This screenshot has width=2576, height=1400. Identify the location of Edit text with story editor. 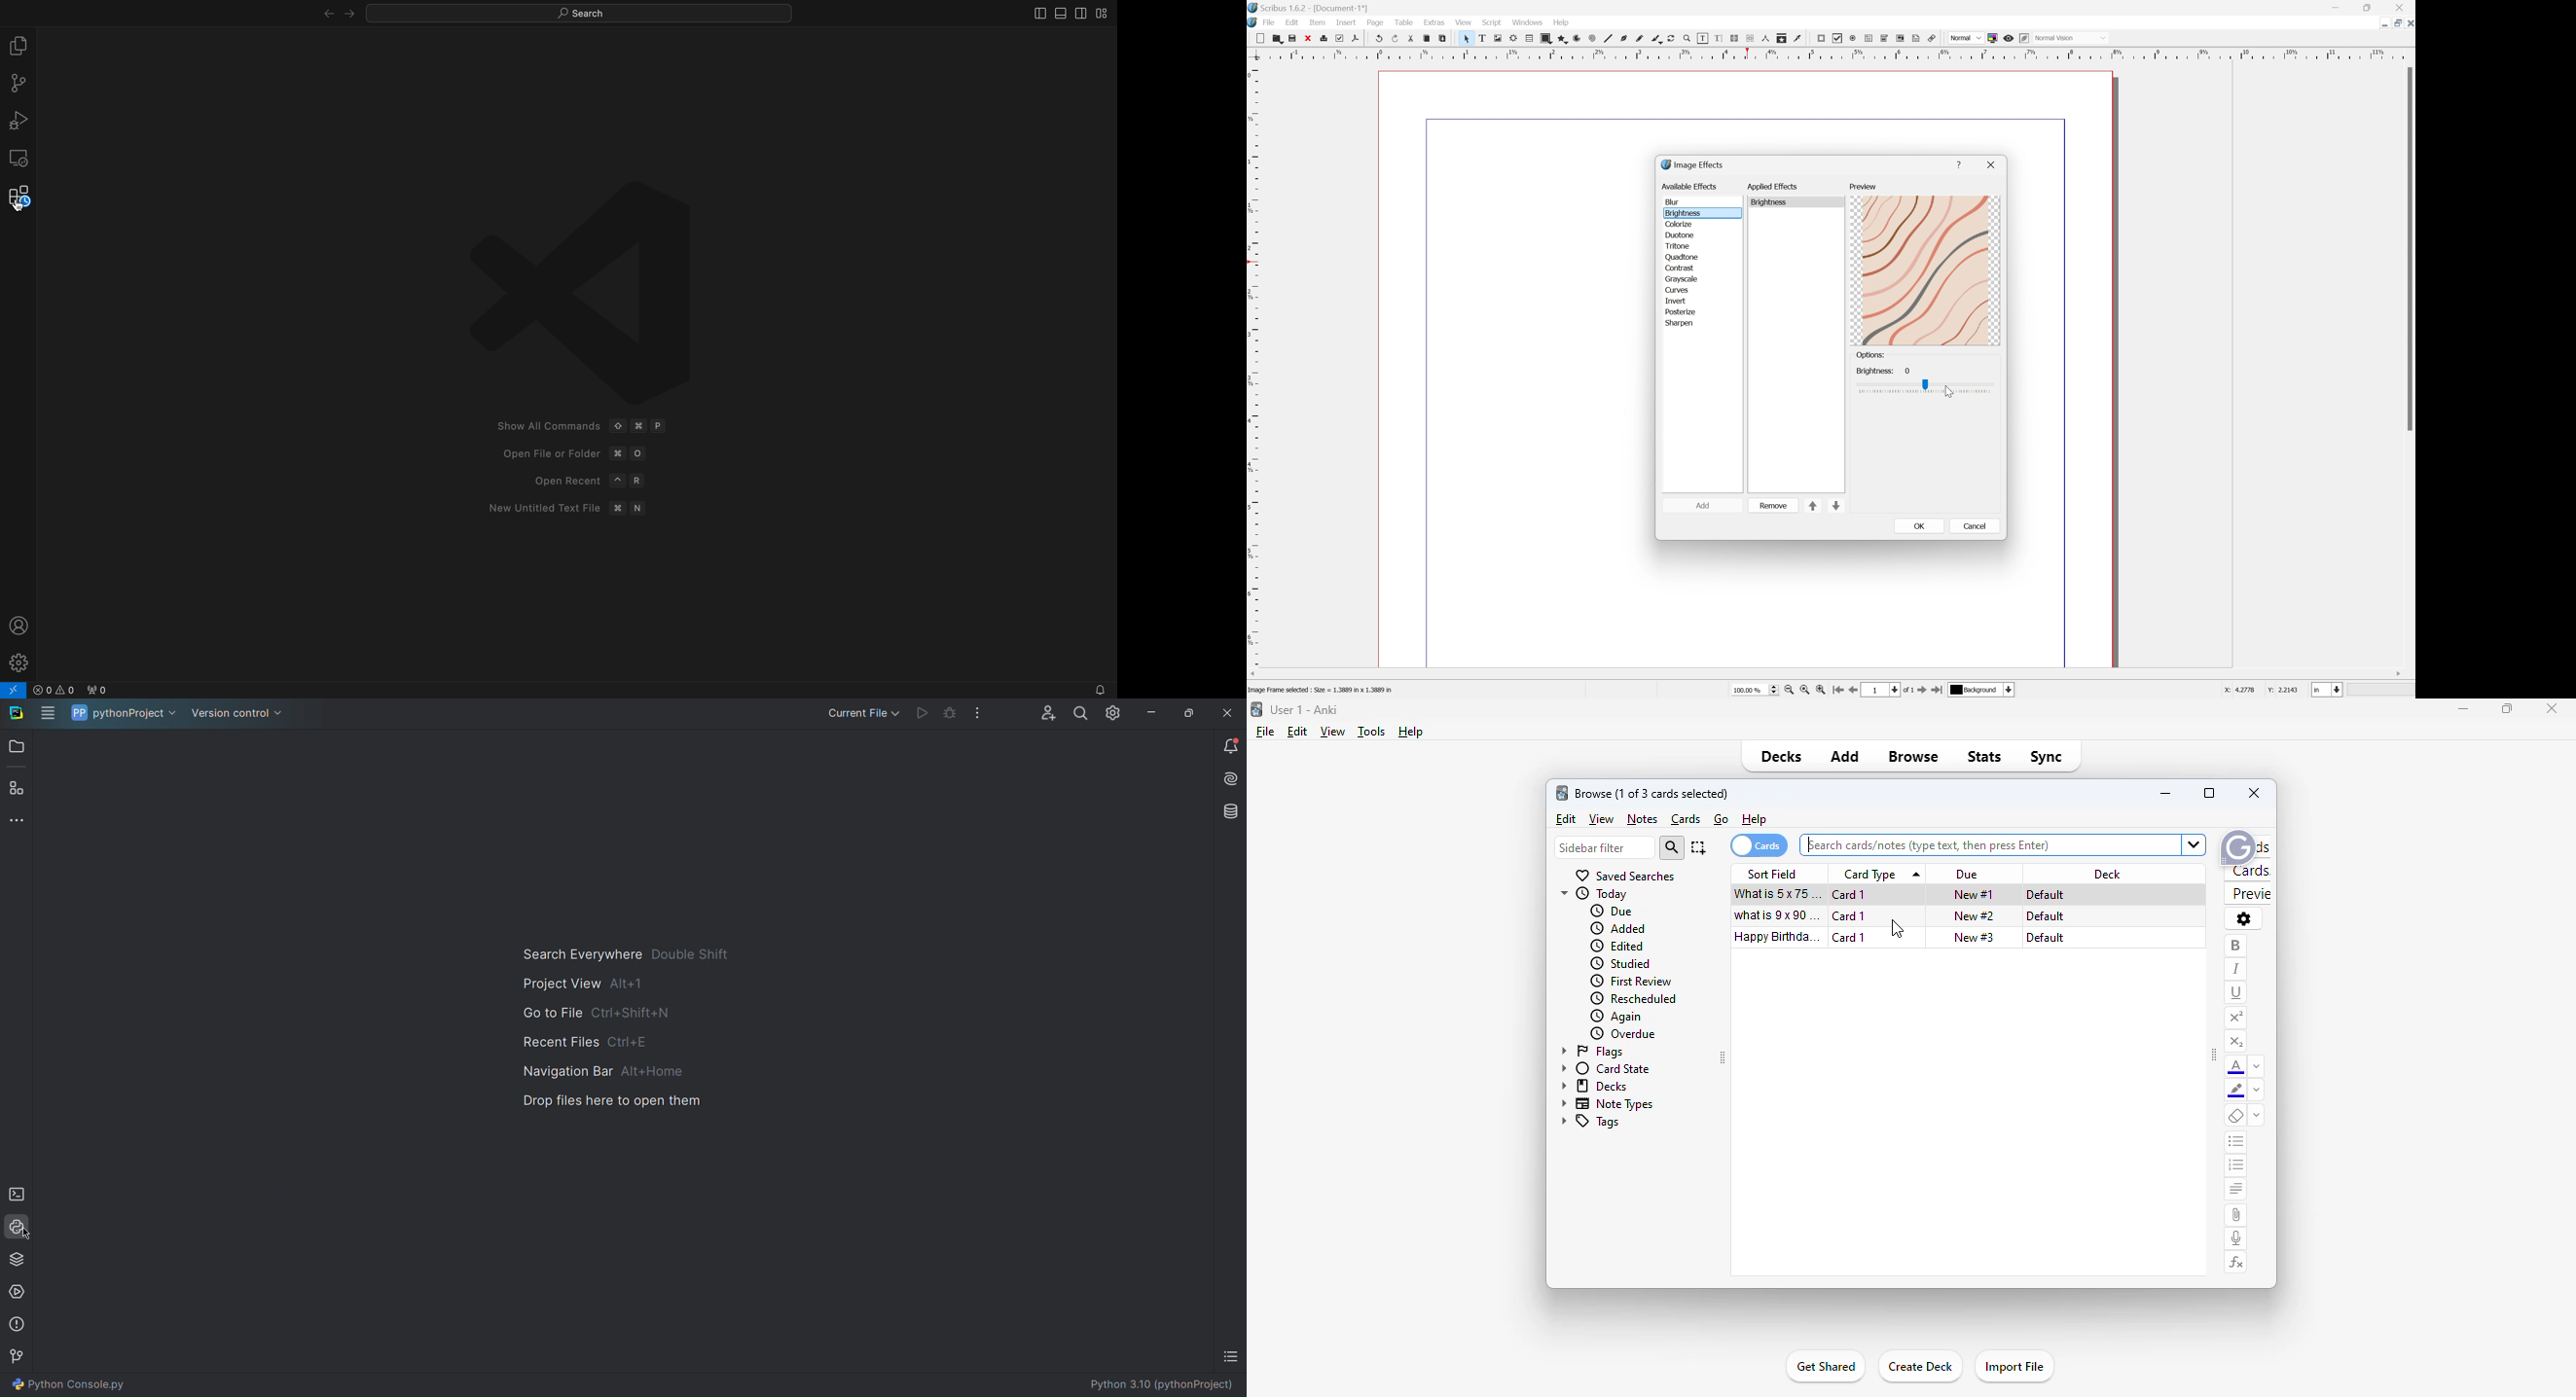
(1719, 38).